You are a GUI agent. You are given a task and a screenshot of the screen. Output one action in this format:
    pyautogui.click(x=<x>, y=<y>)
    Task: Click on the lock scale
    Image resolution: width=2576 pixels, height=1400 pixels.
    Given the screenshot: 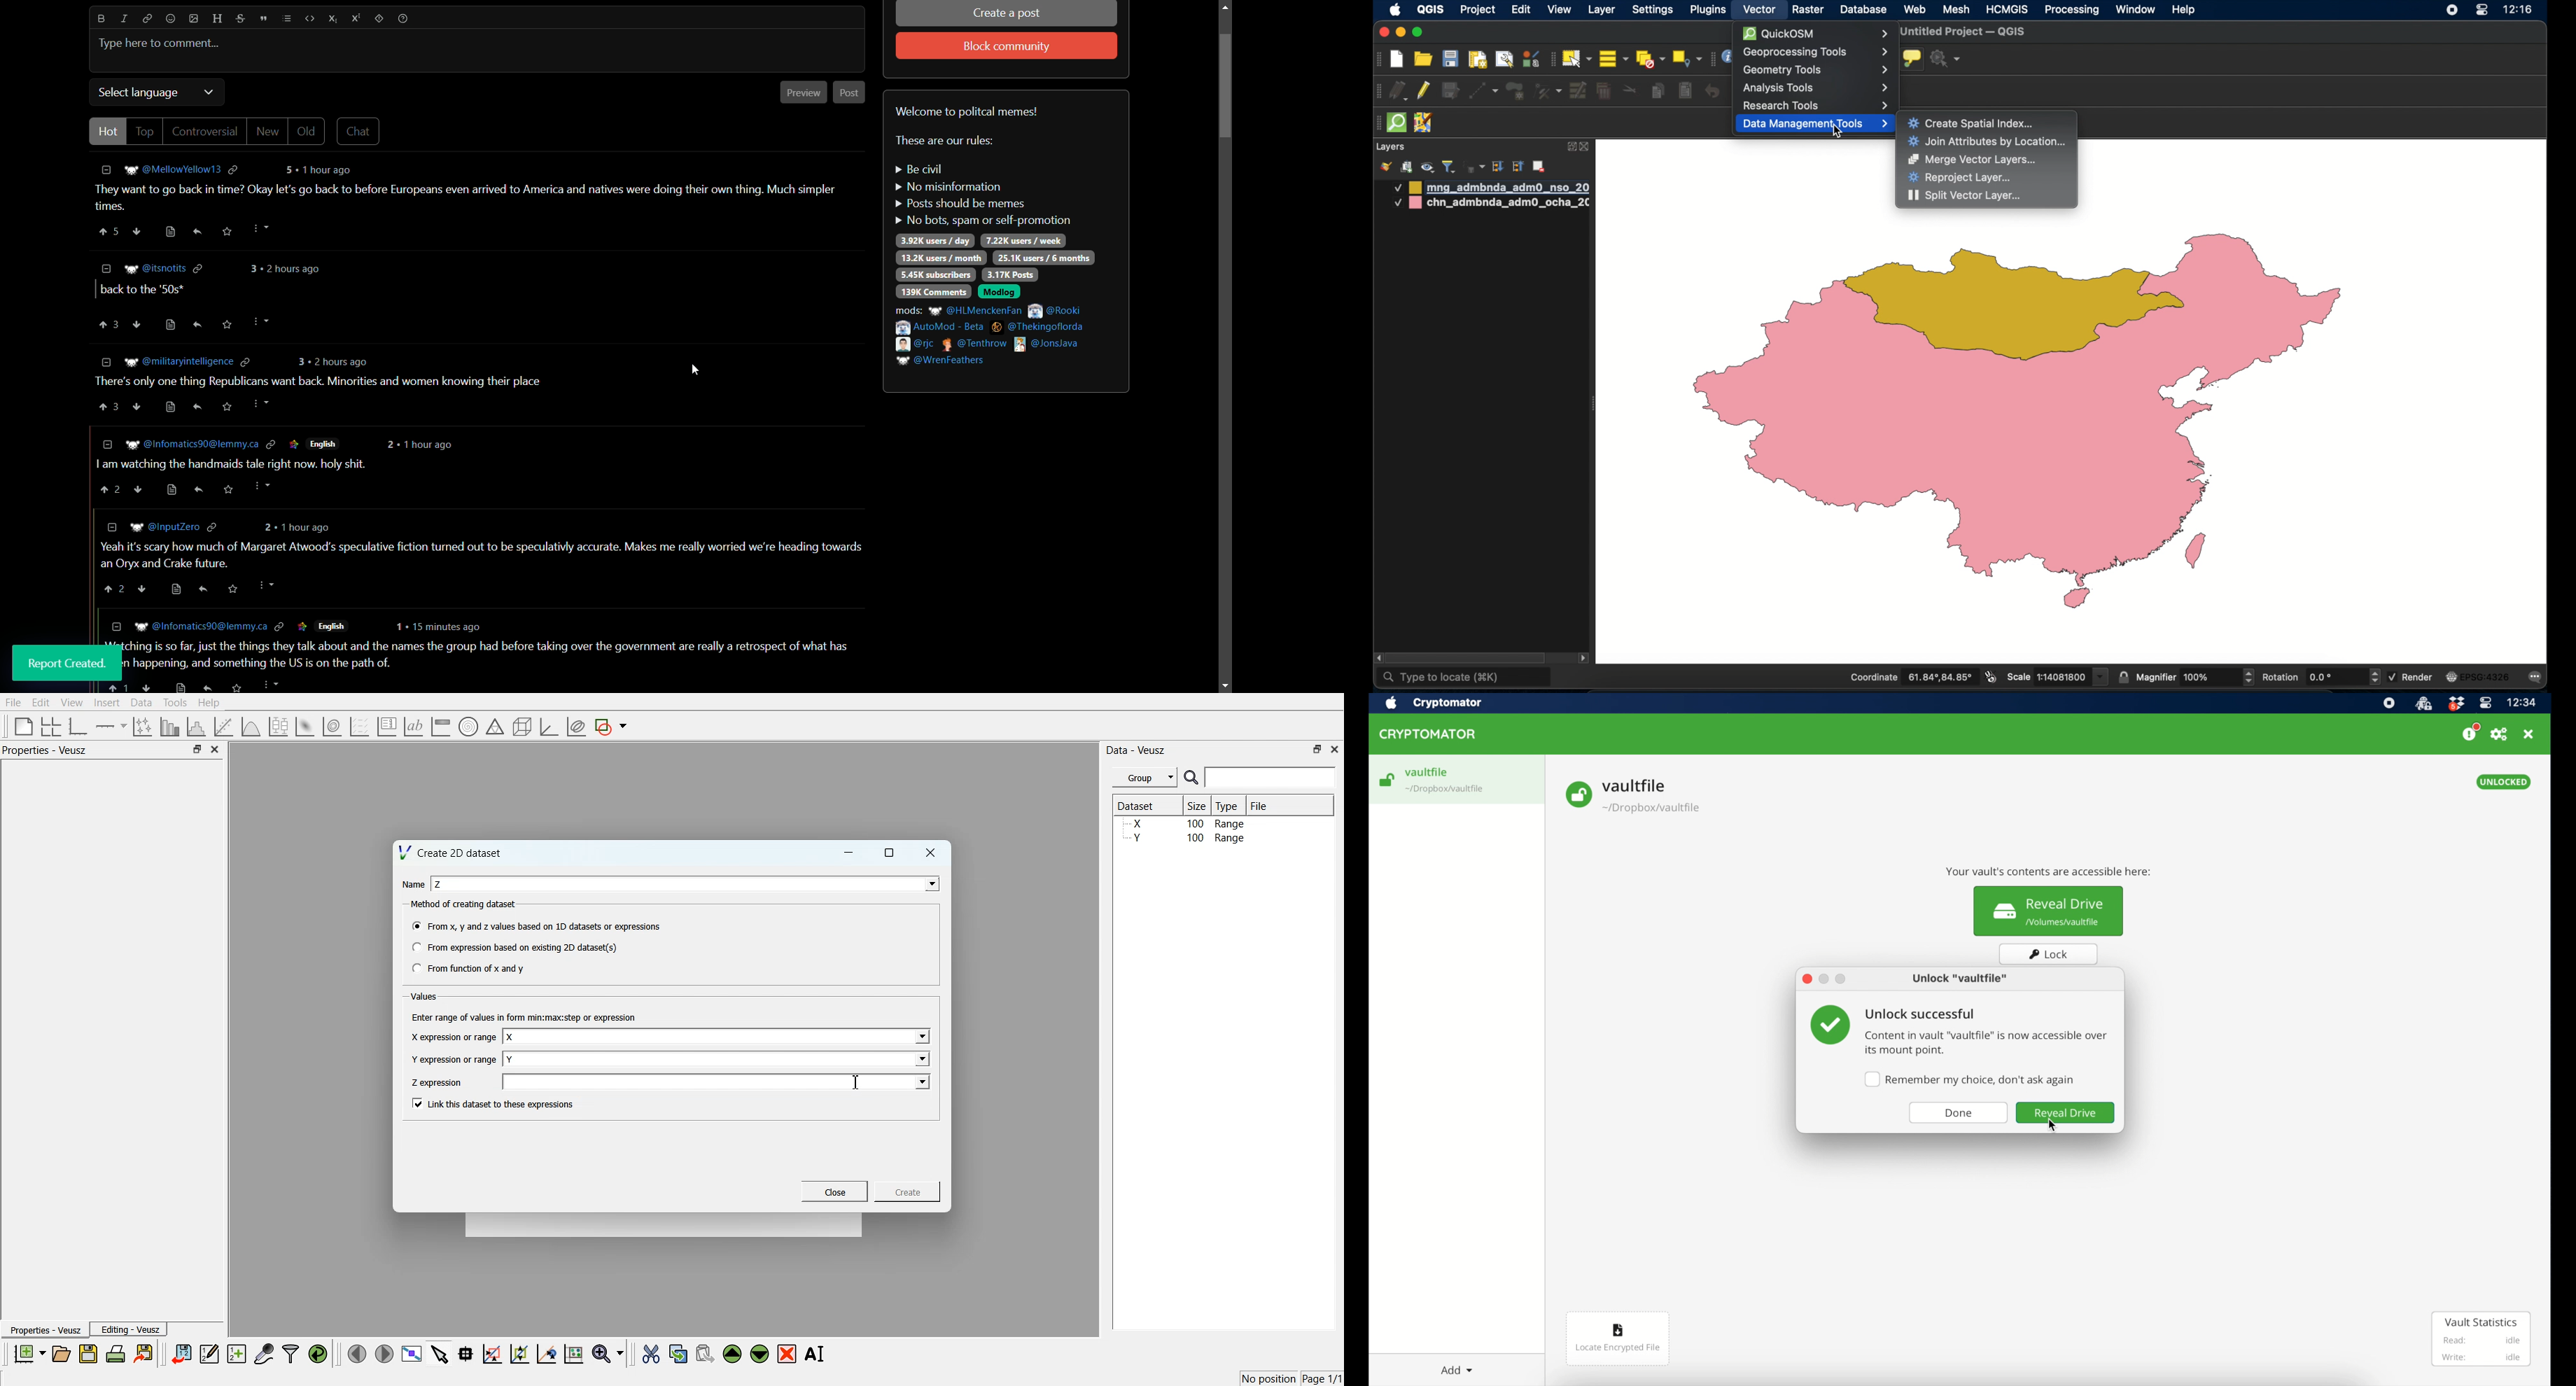 What is the action you would take?
    pyautogui.click(x=2123, y=676)
    